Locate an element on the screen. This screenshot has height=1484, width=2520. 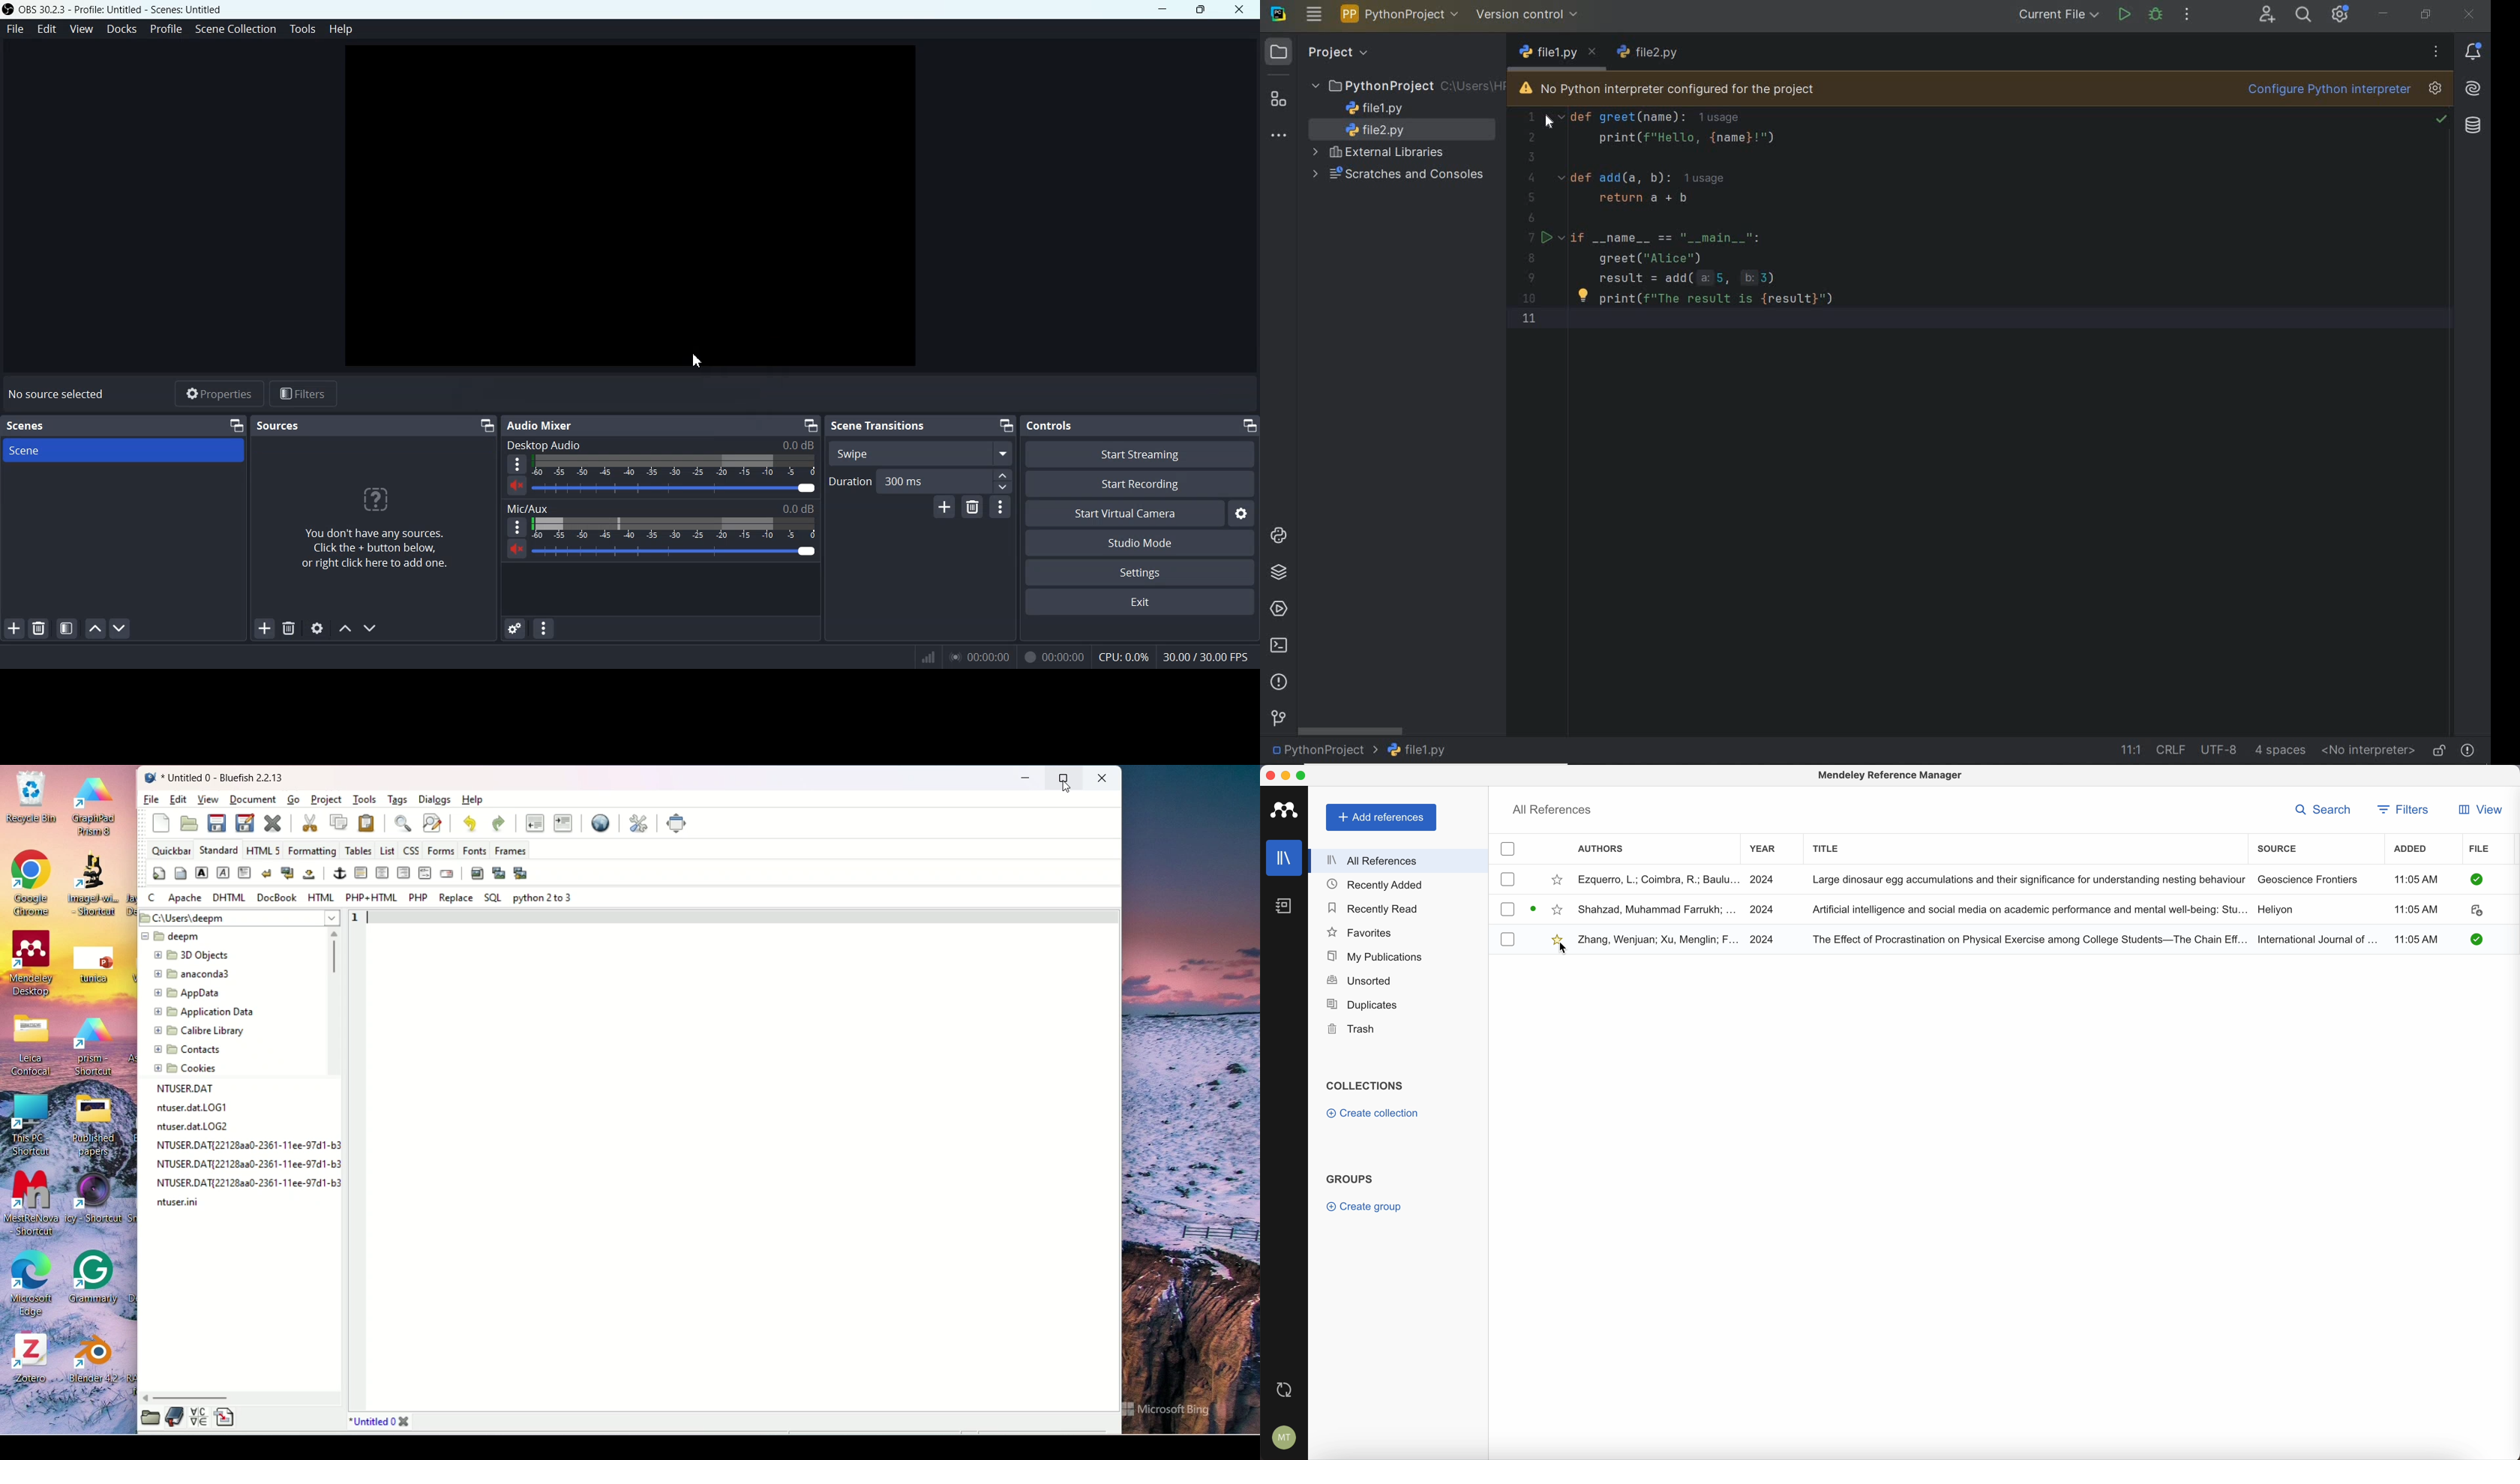
insert special character is located at coordinates (198, 1417).